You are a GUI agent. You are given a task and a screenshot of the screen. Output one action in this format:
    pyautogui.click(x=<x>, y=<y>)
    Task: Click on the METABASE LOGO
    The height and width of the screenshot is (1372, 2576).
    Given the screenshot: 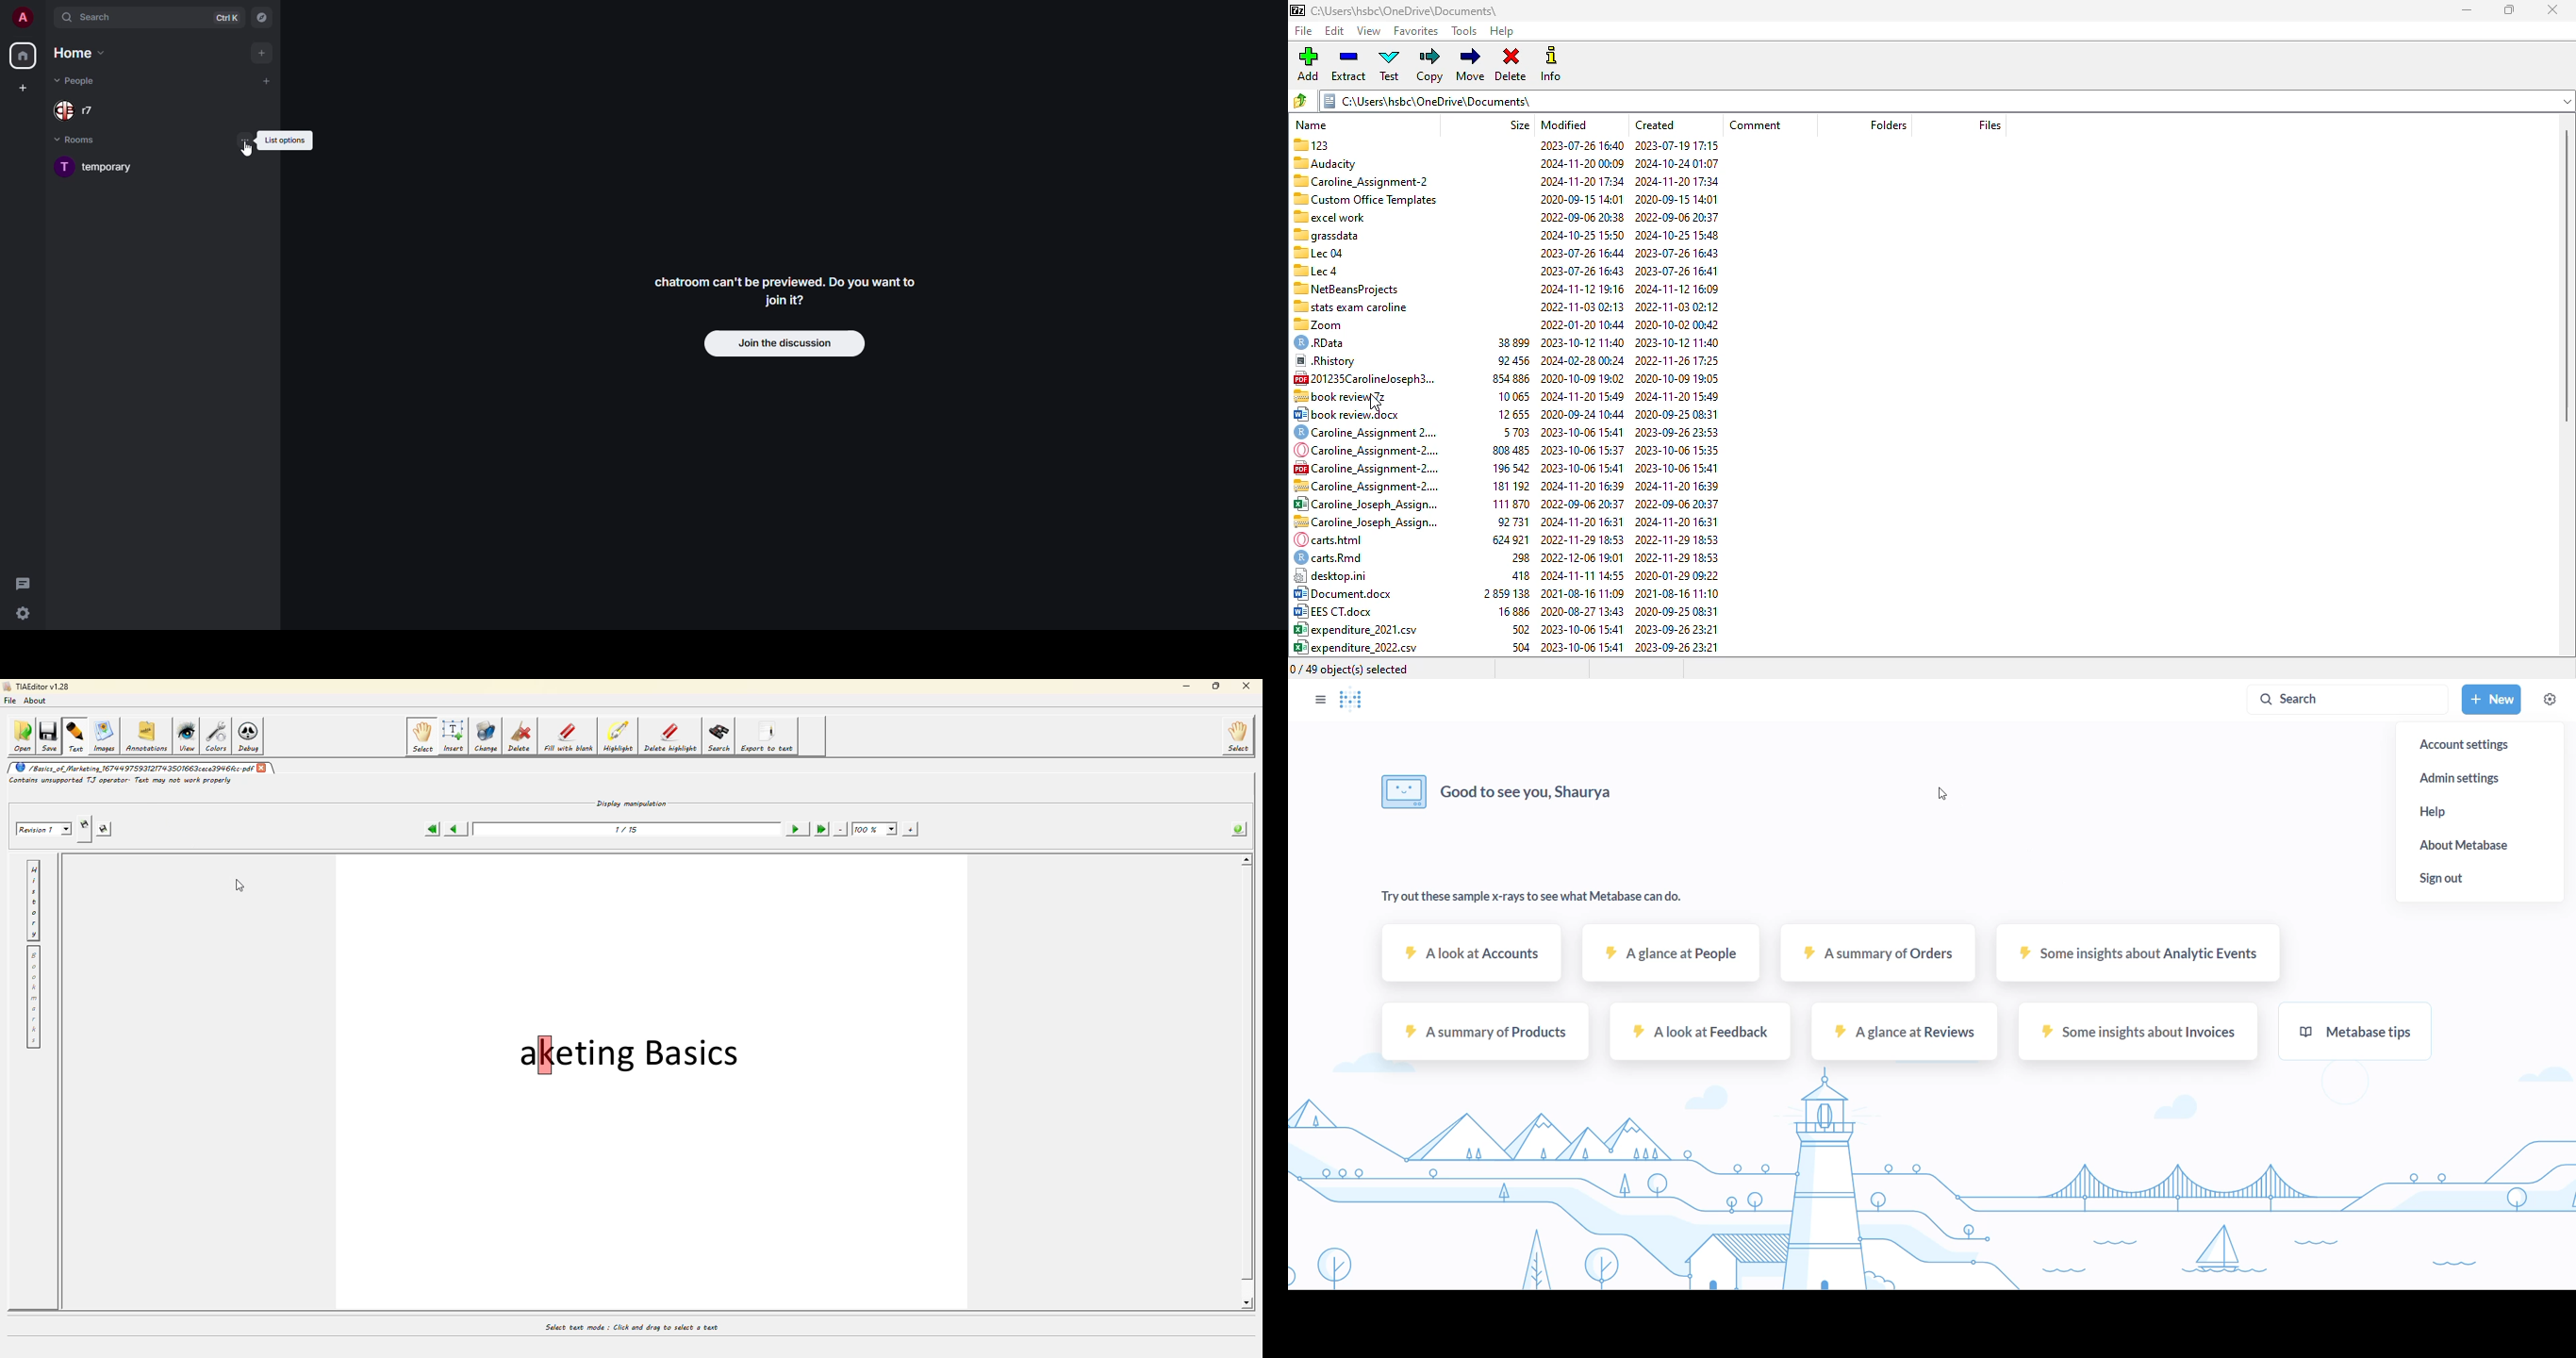 What is the action you would take?
    pyautogui.click(x=1355, y=700)
    